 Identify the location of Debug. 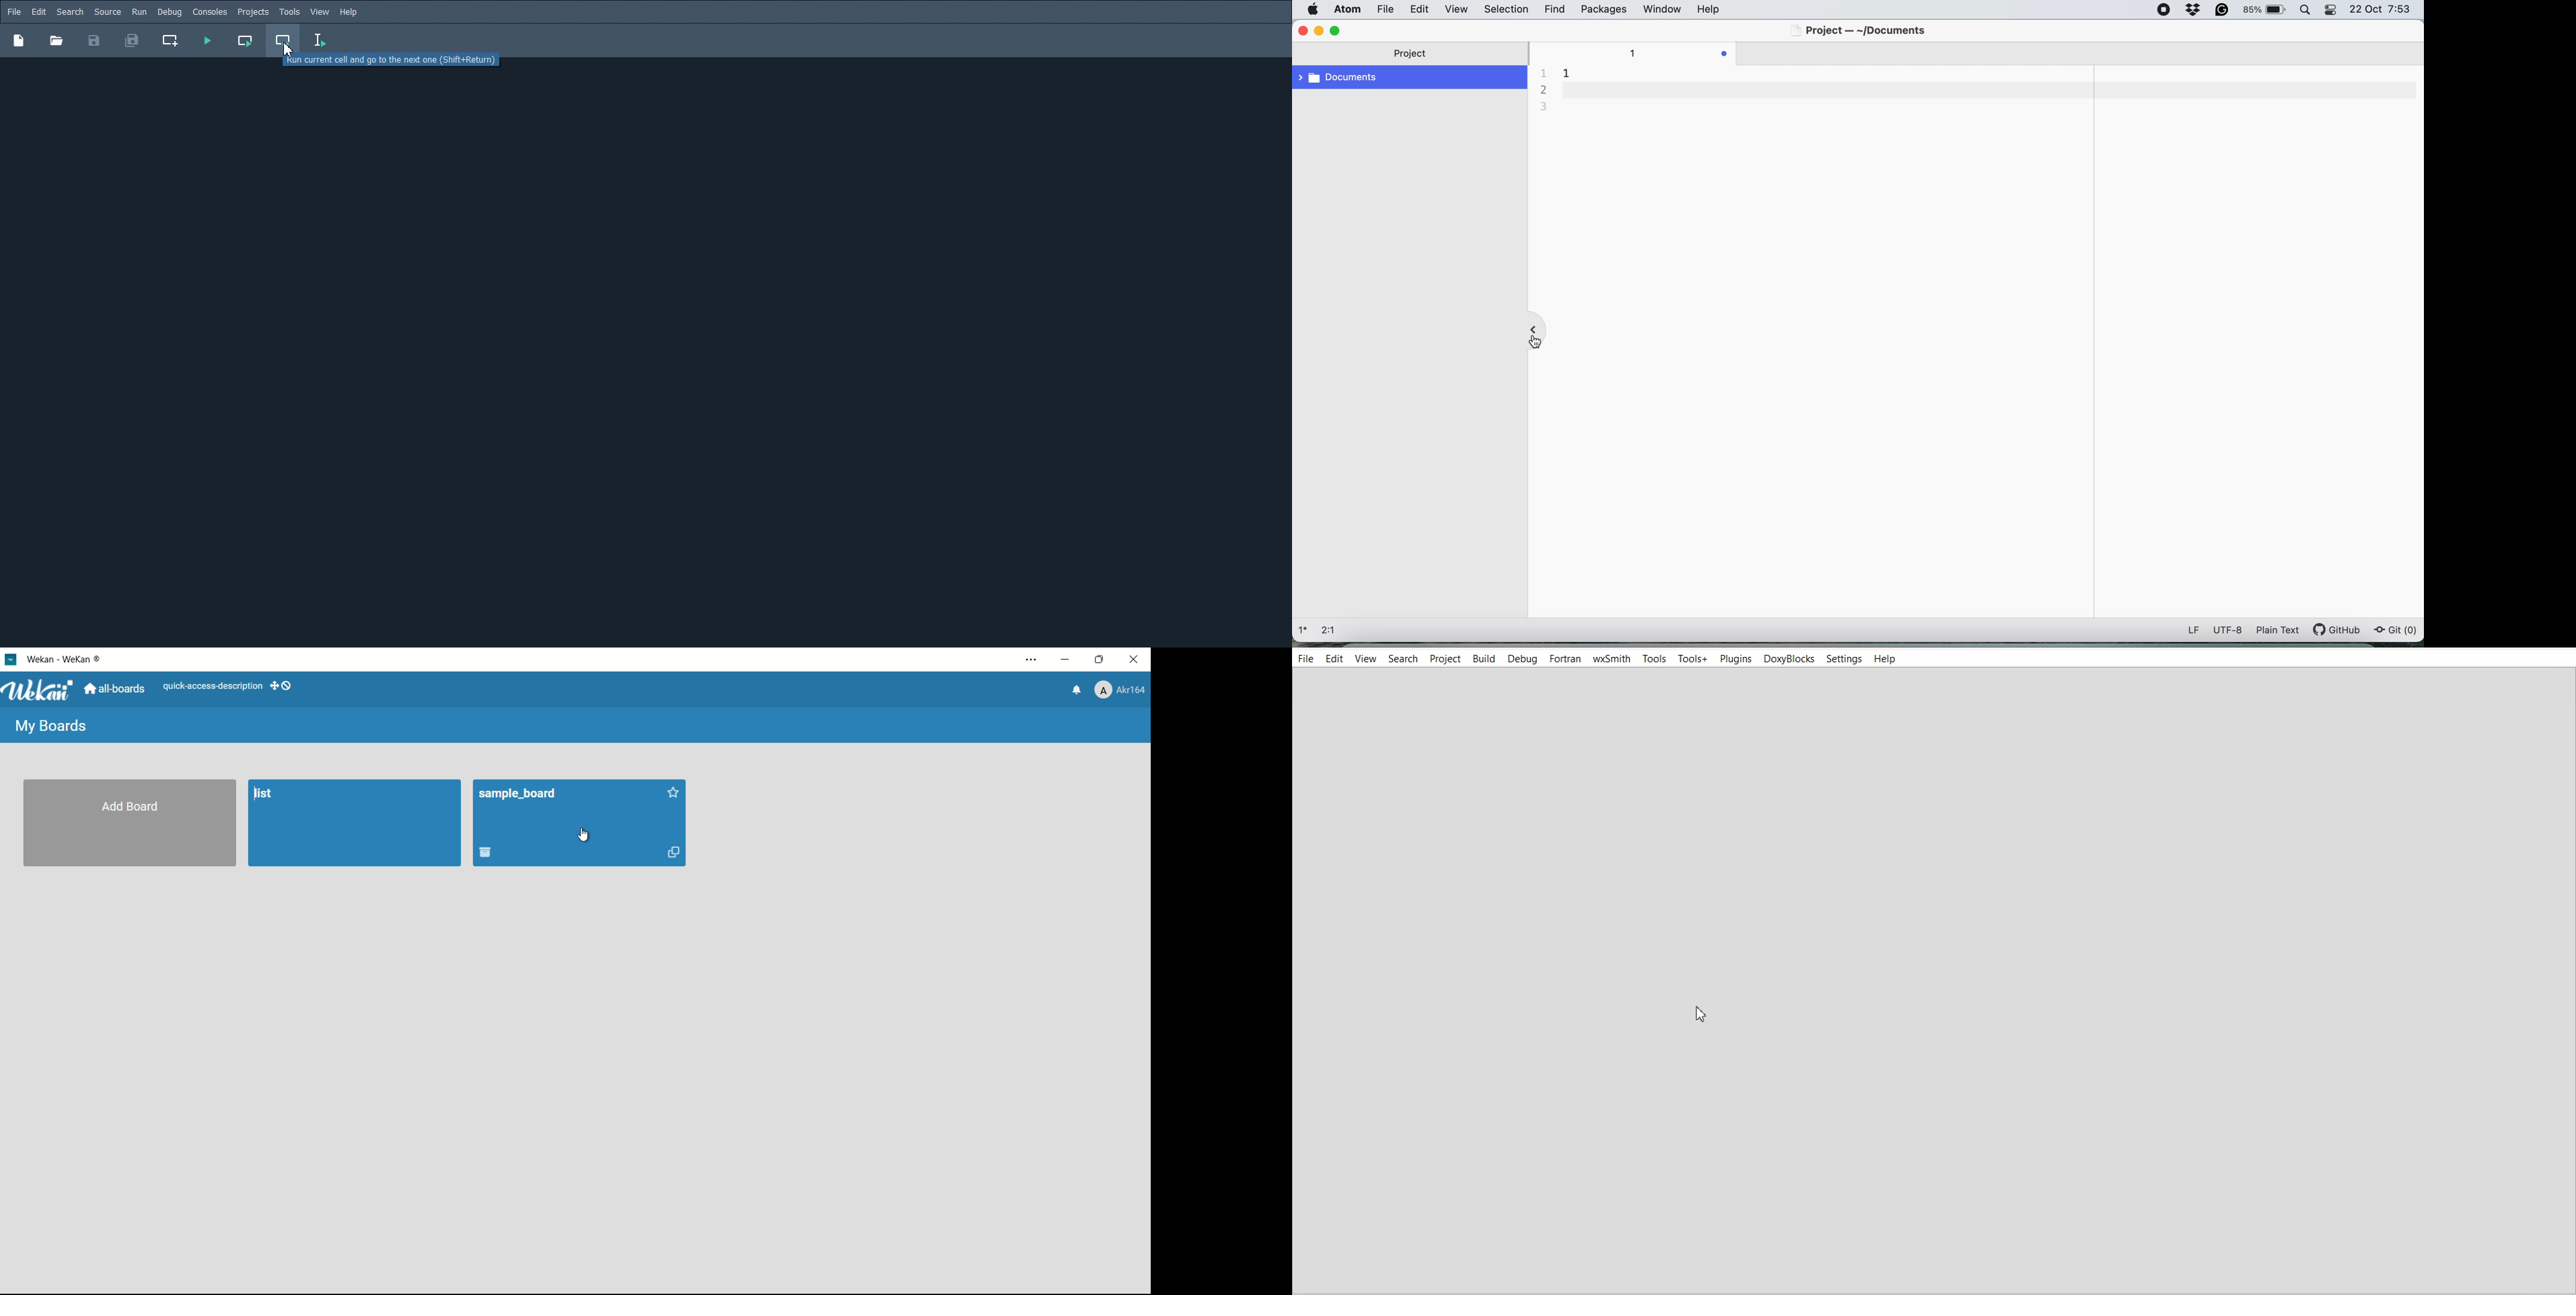
(169, 11).